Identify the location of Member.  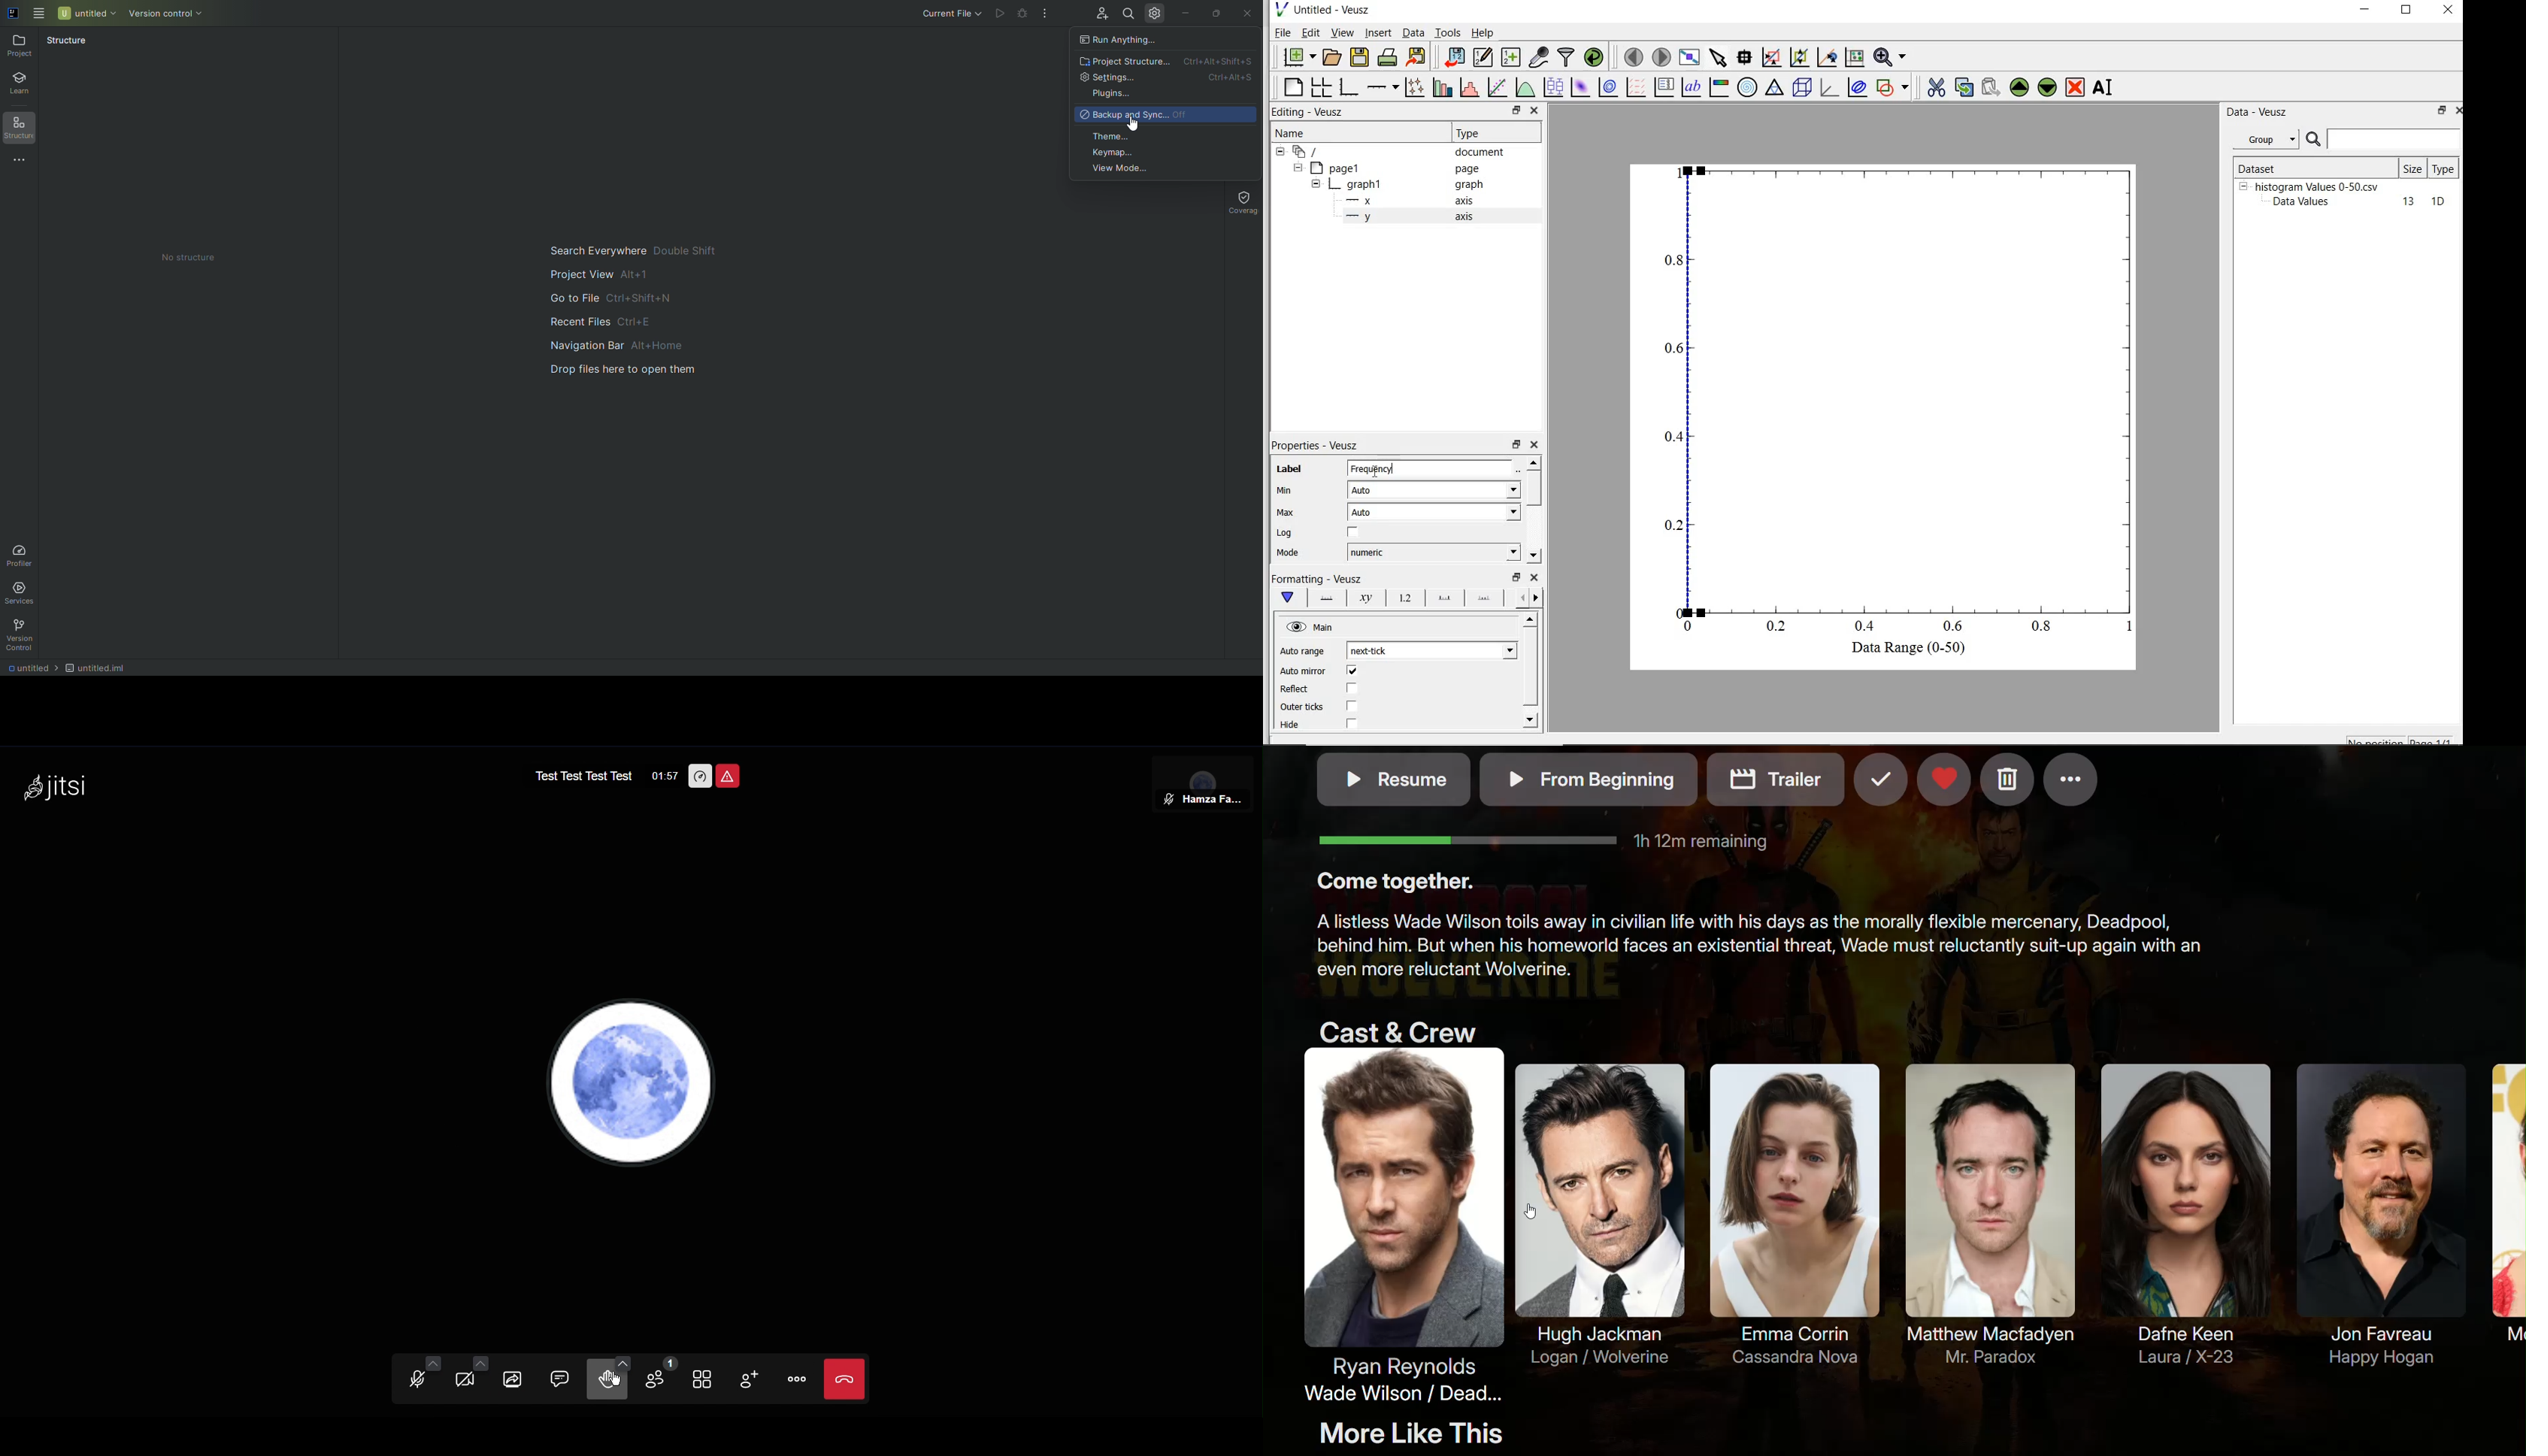
(1202, 787).